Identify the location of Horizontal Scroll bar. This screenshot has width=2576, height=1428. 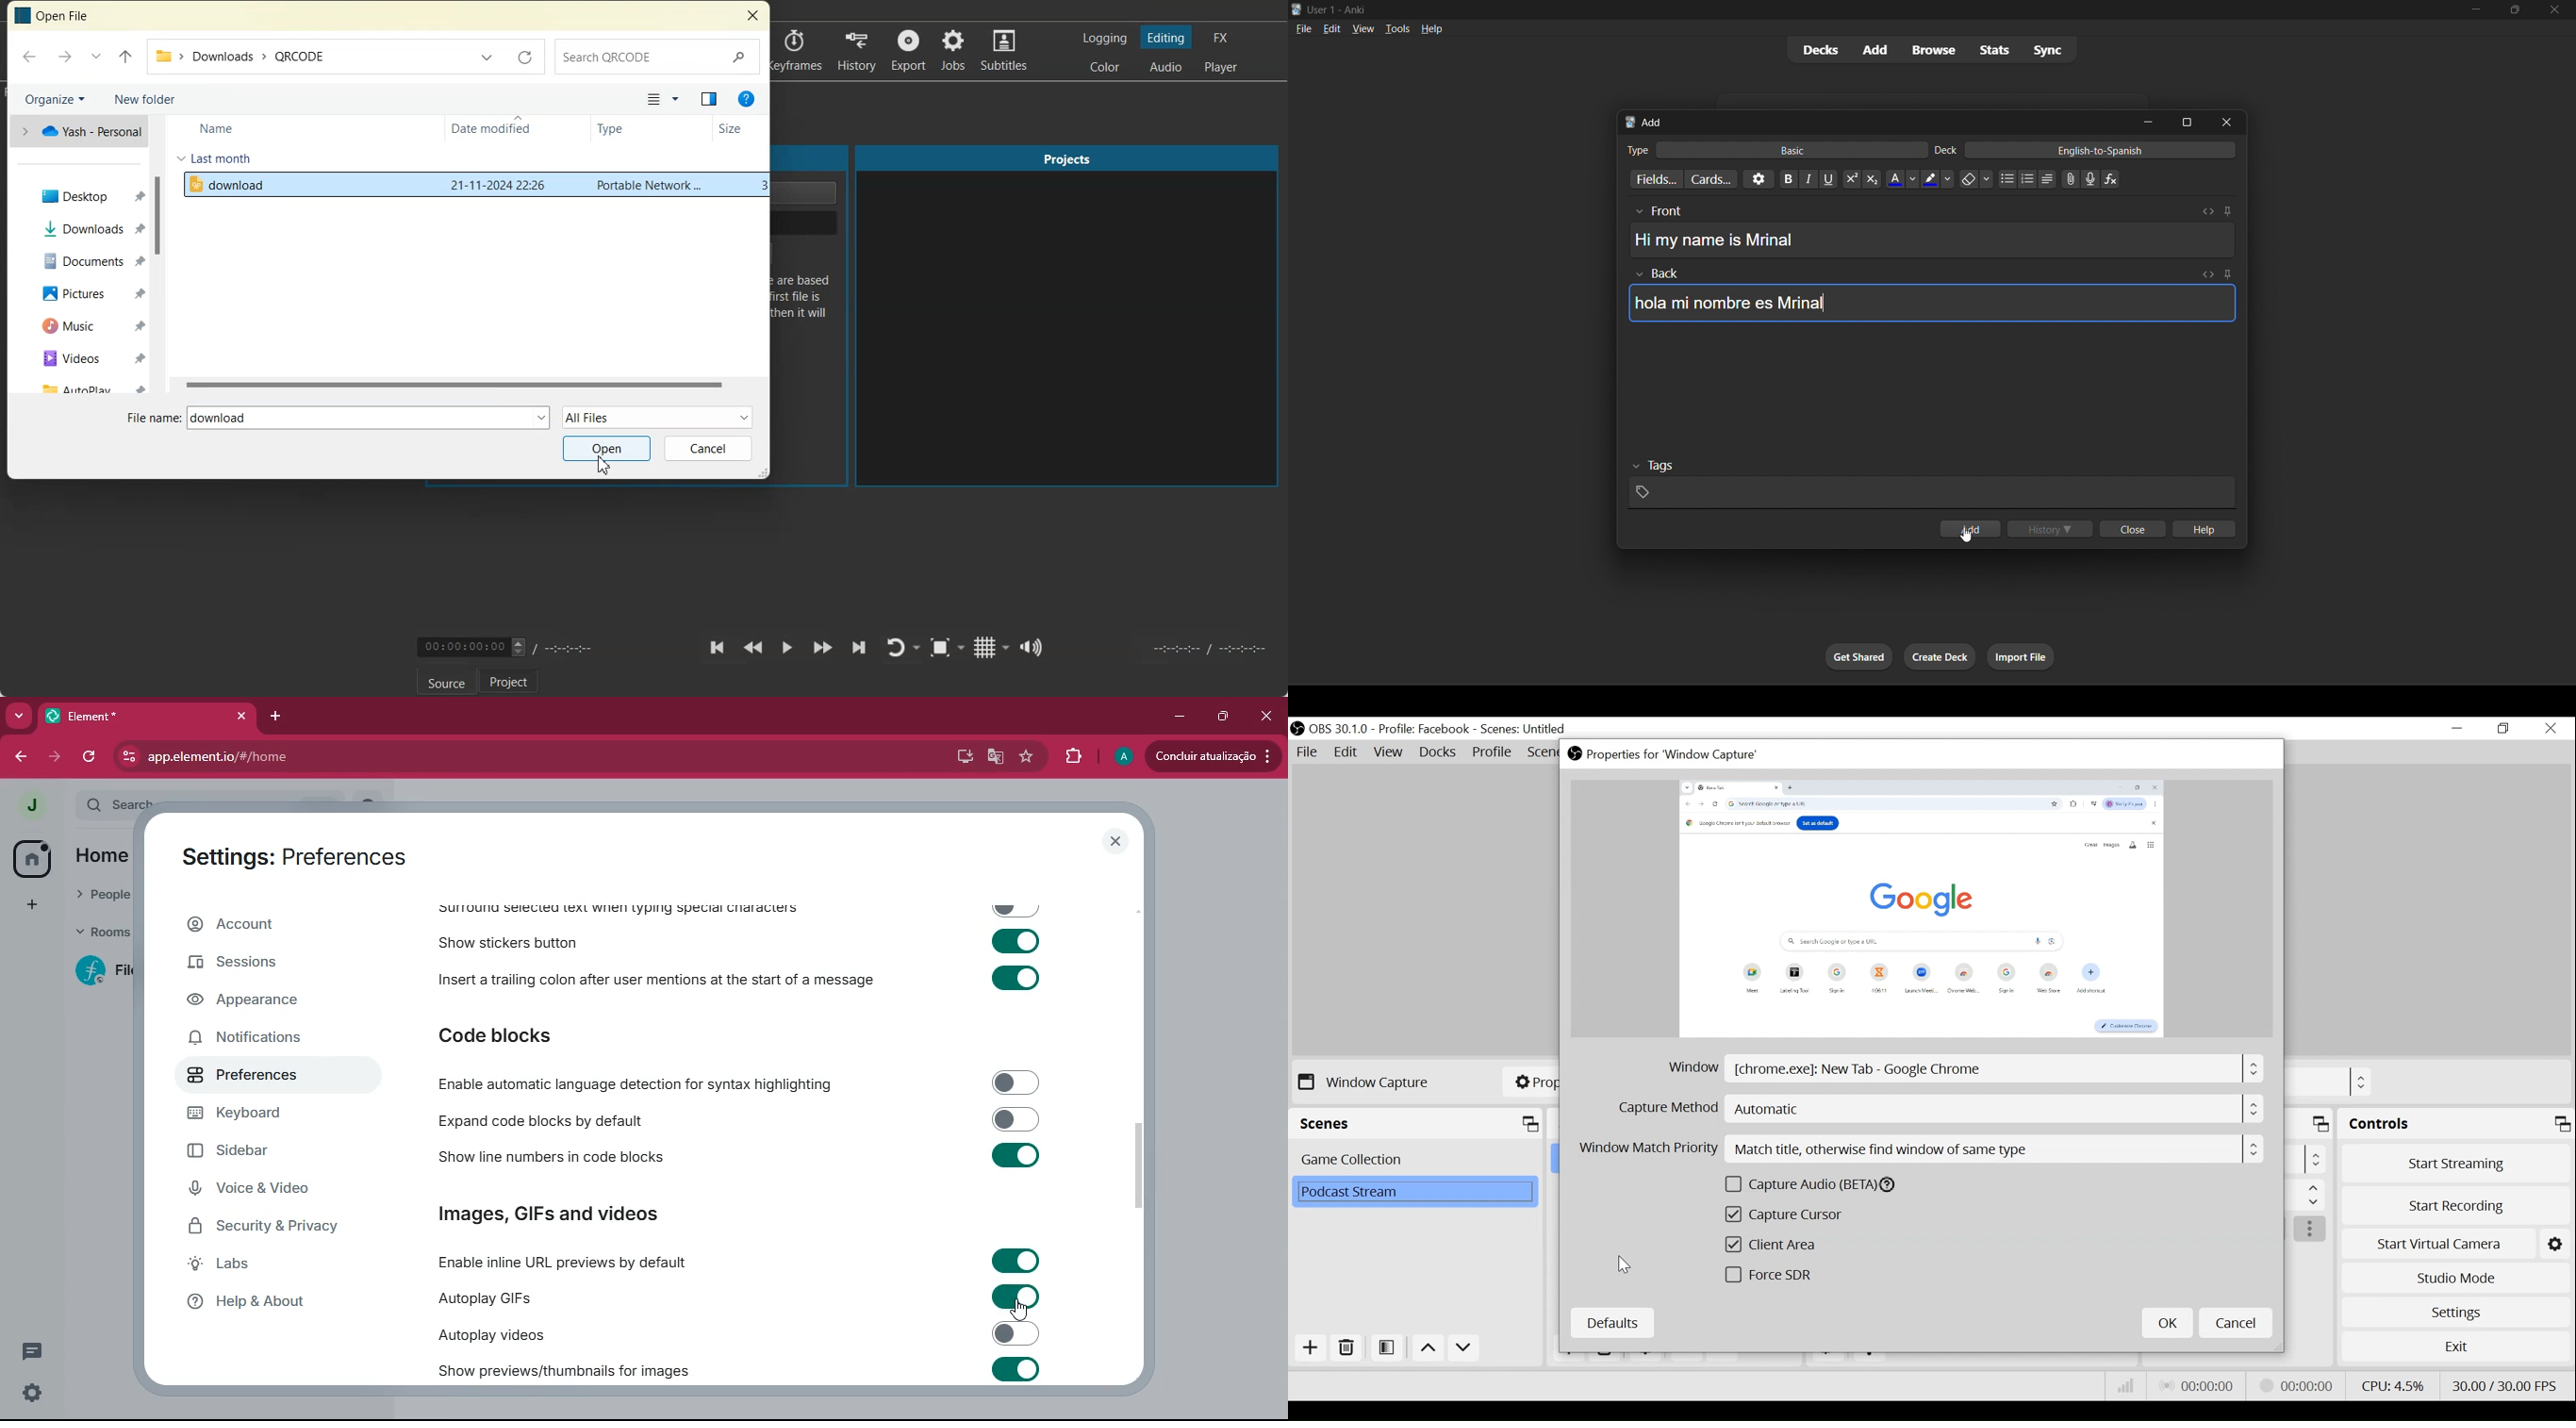
(468, 386).